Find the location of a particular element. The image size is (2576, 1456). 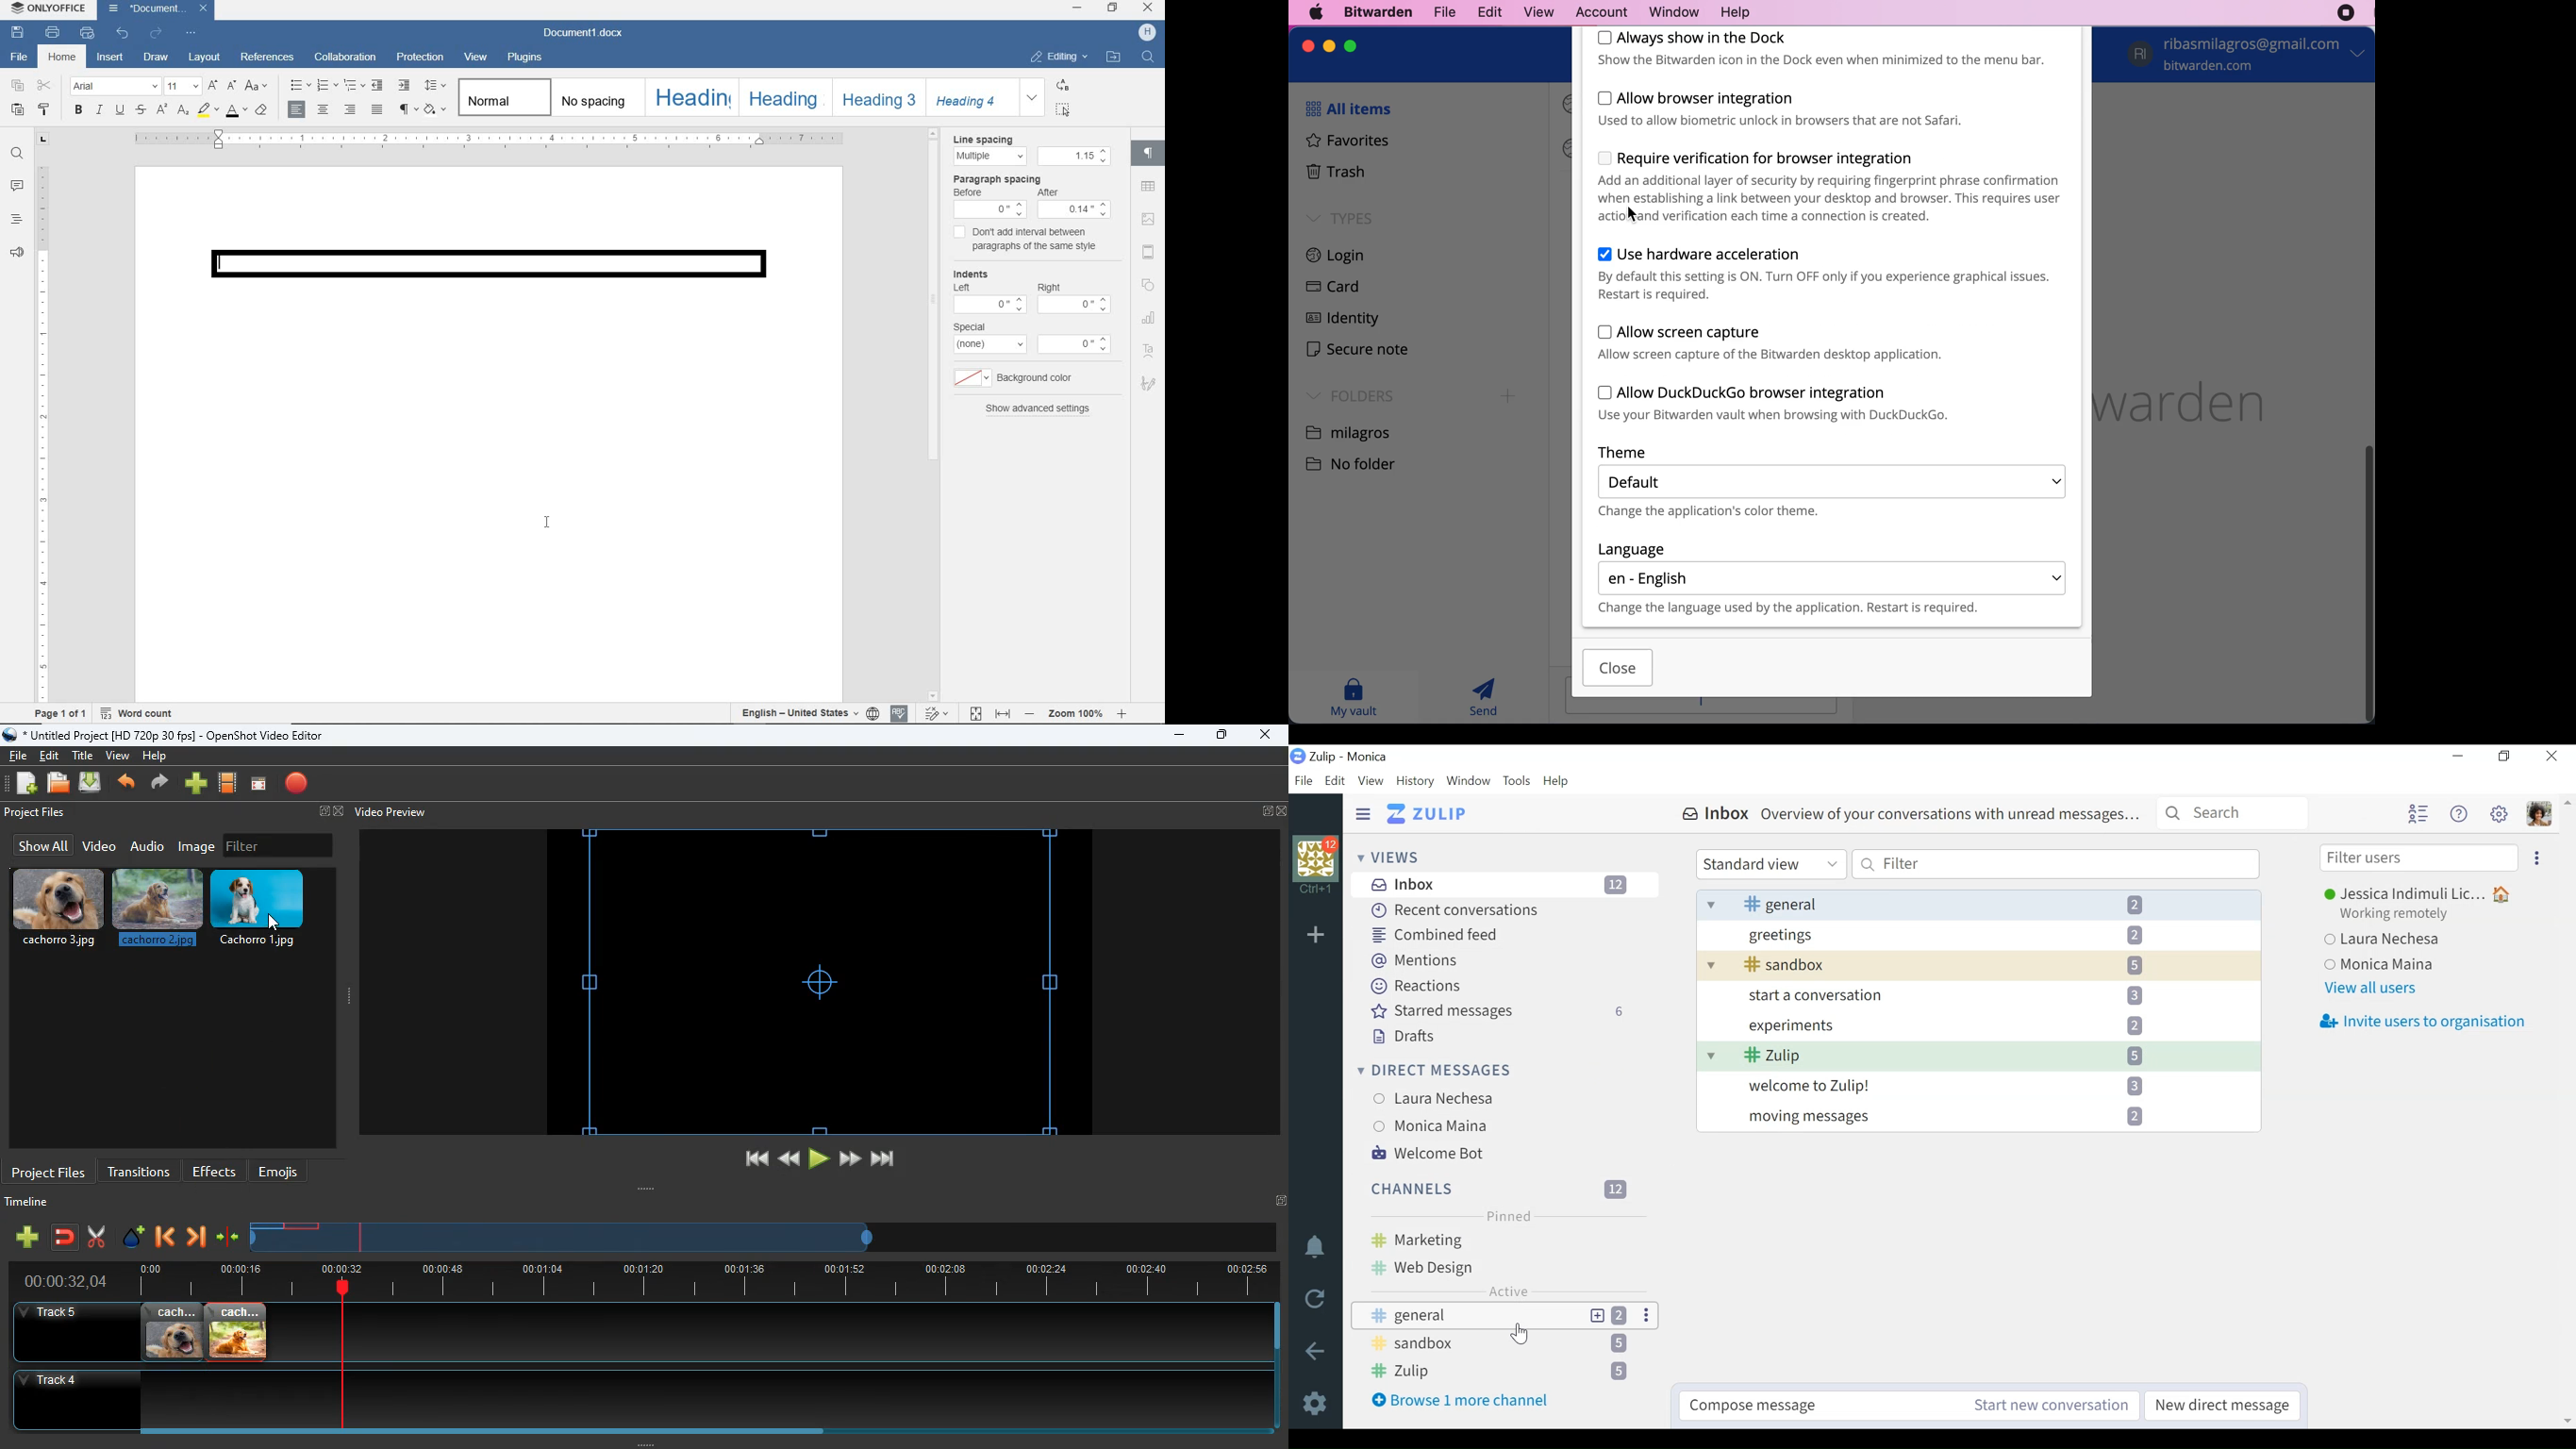

protection is located at coordinates (420, 58).